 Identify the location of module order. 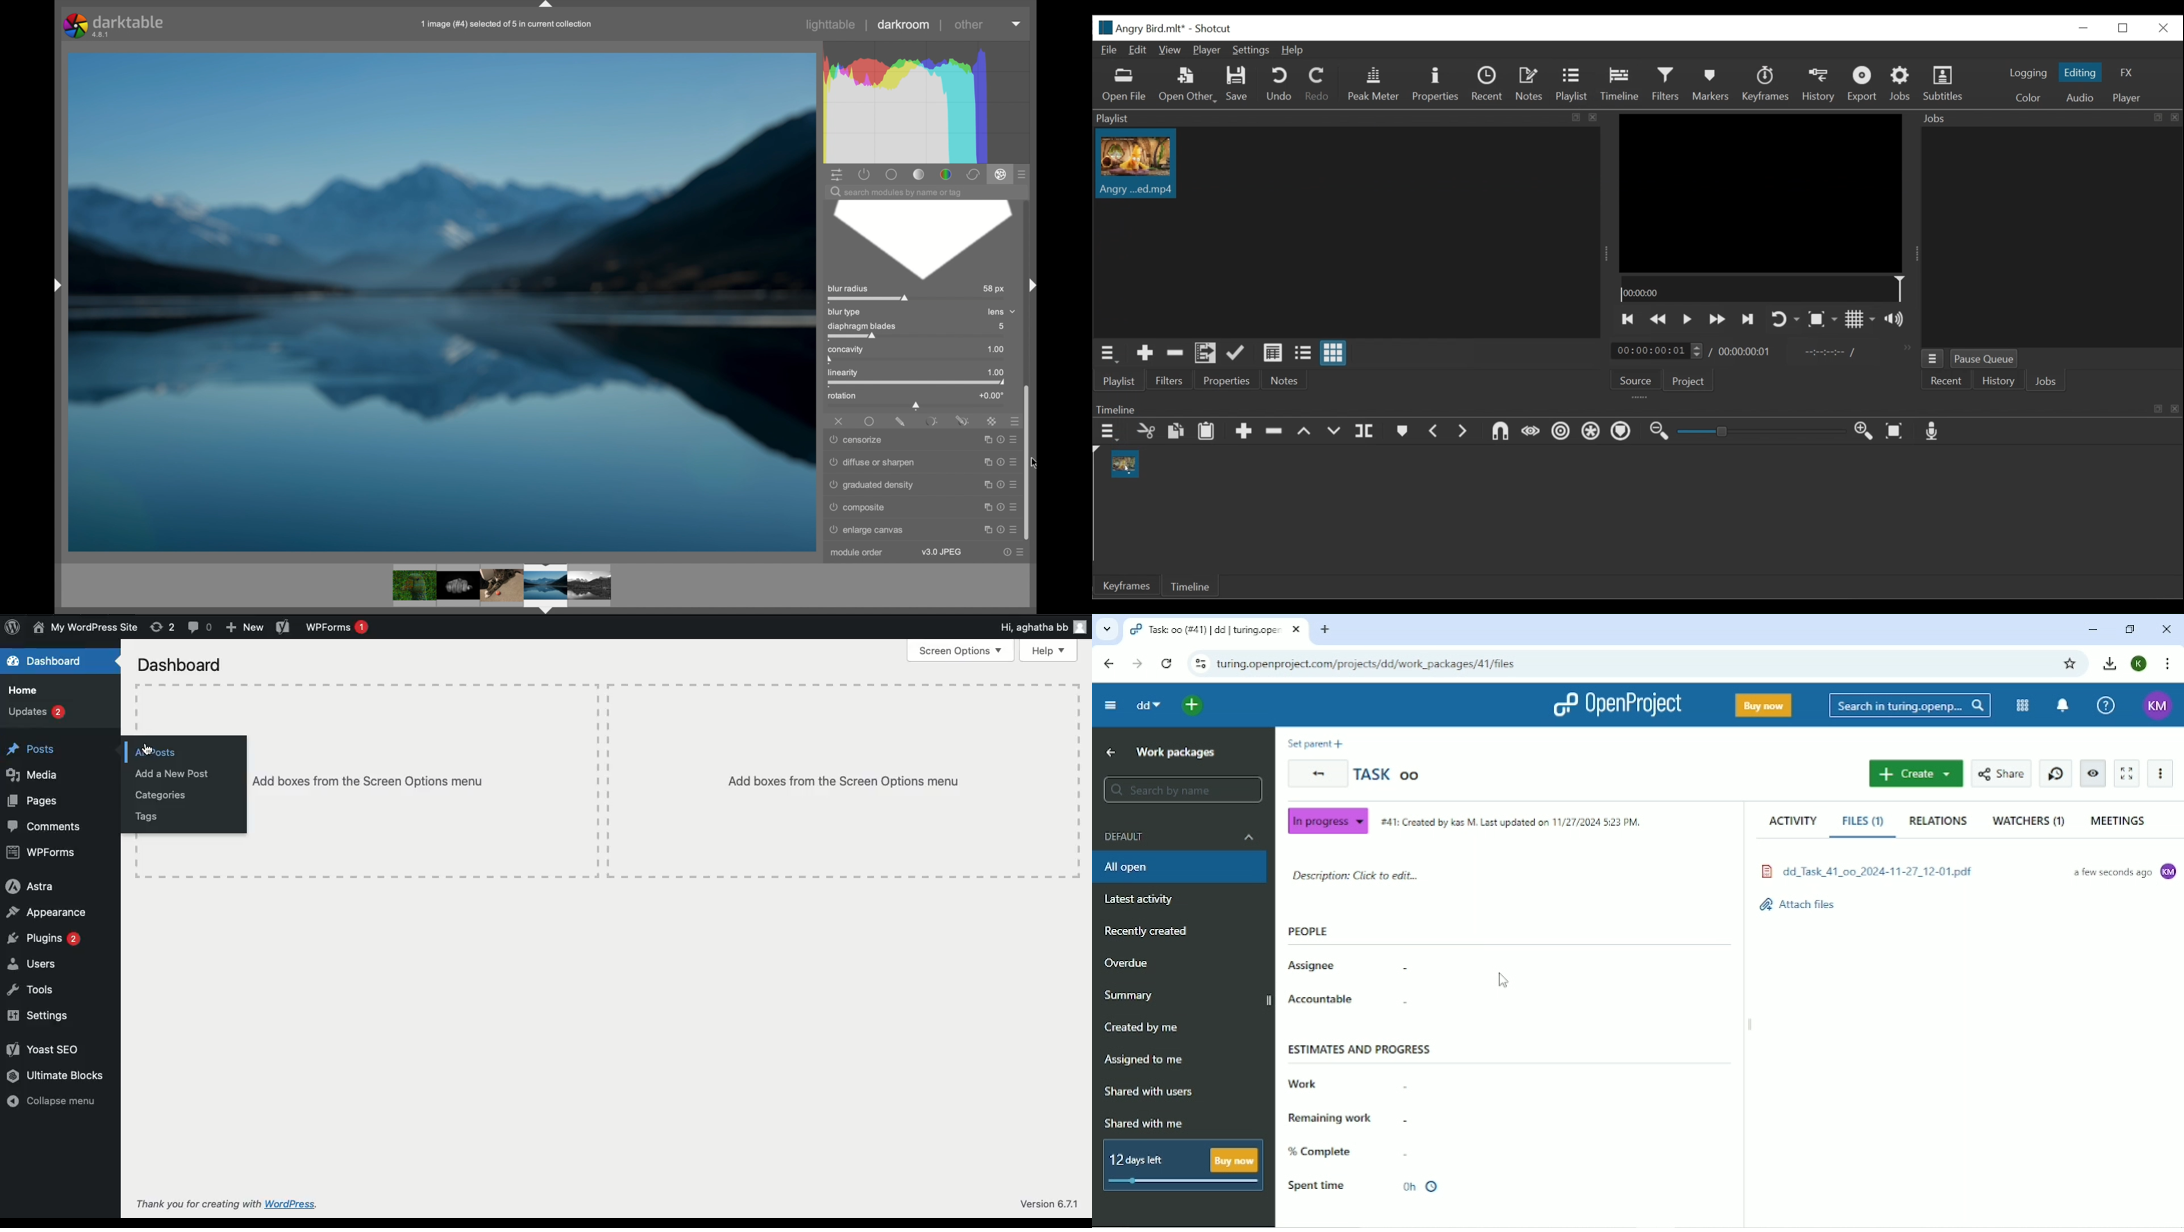
(856, 553).